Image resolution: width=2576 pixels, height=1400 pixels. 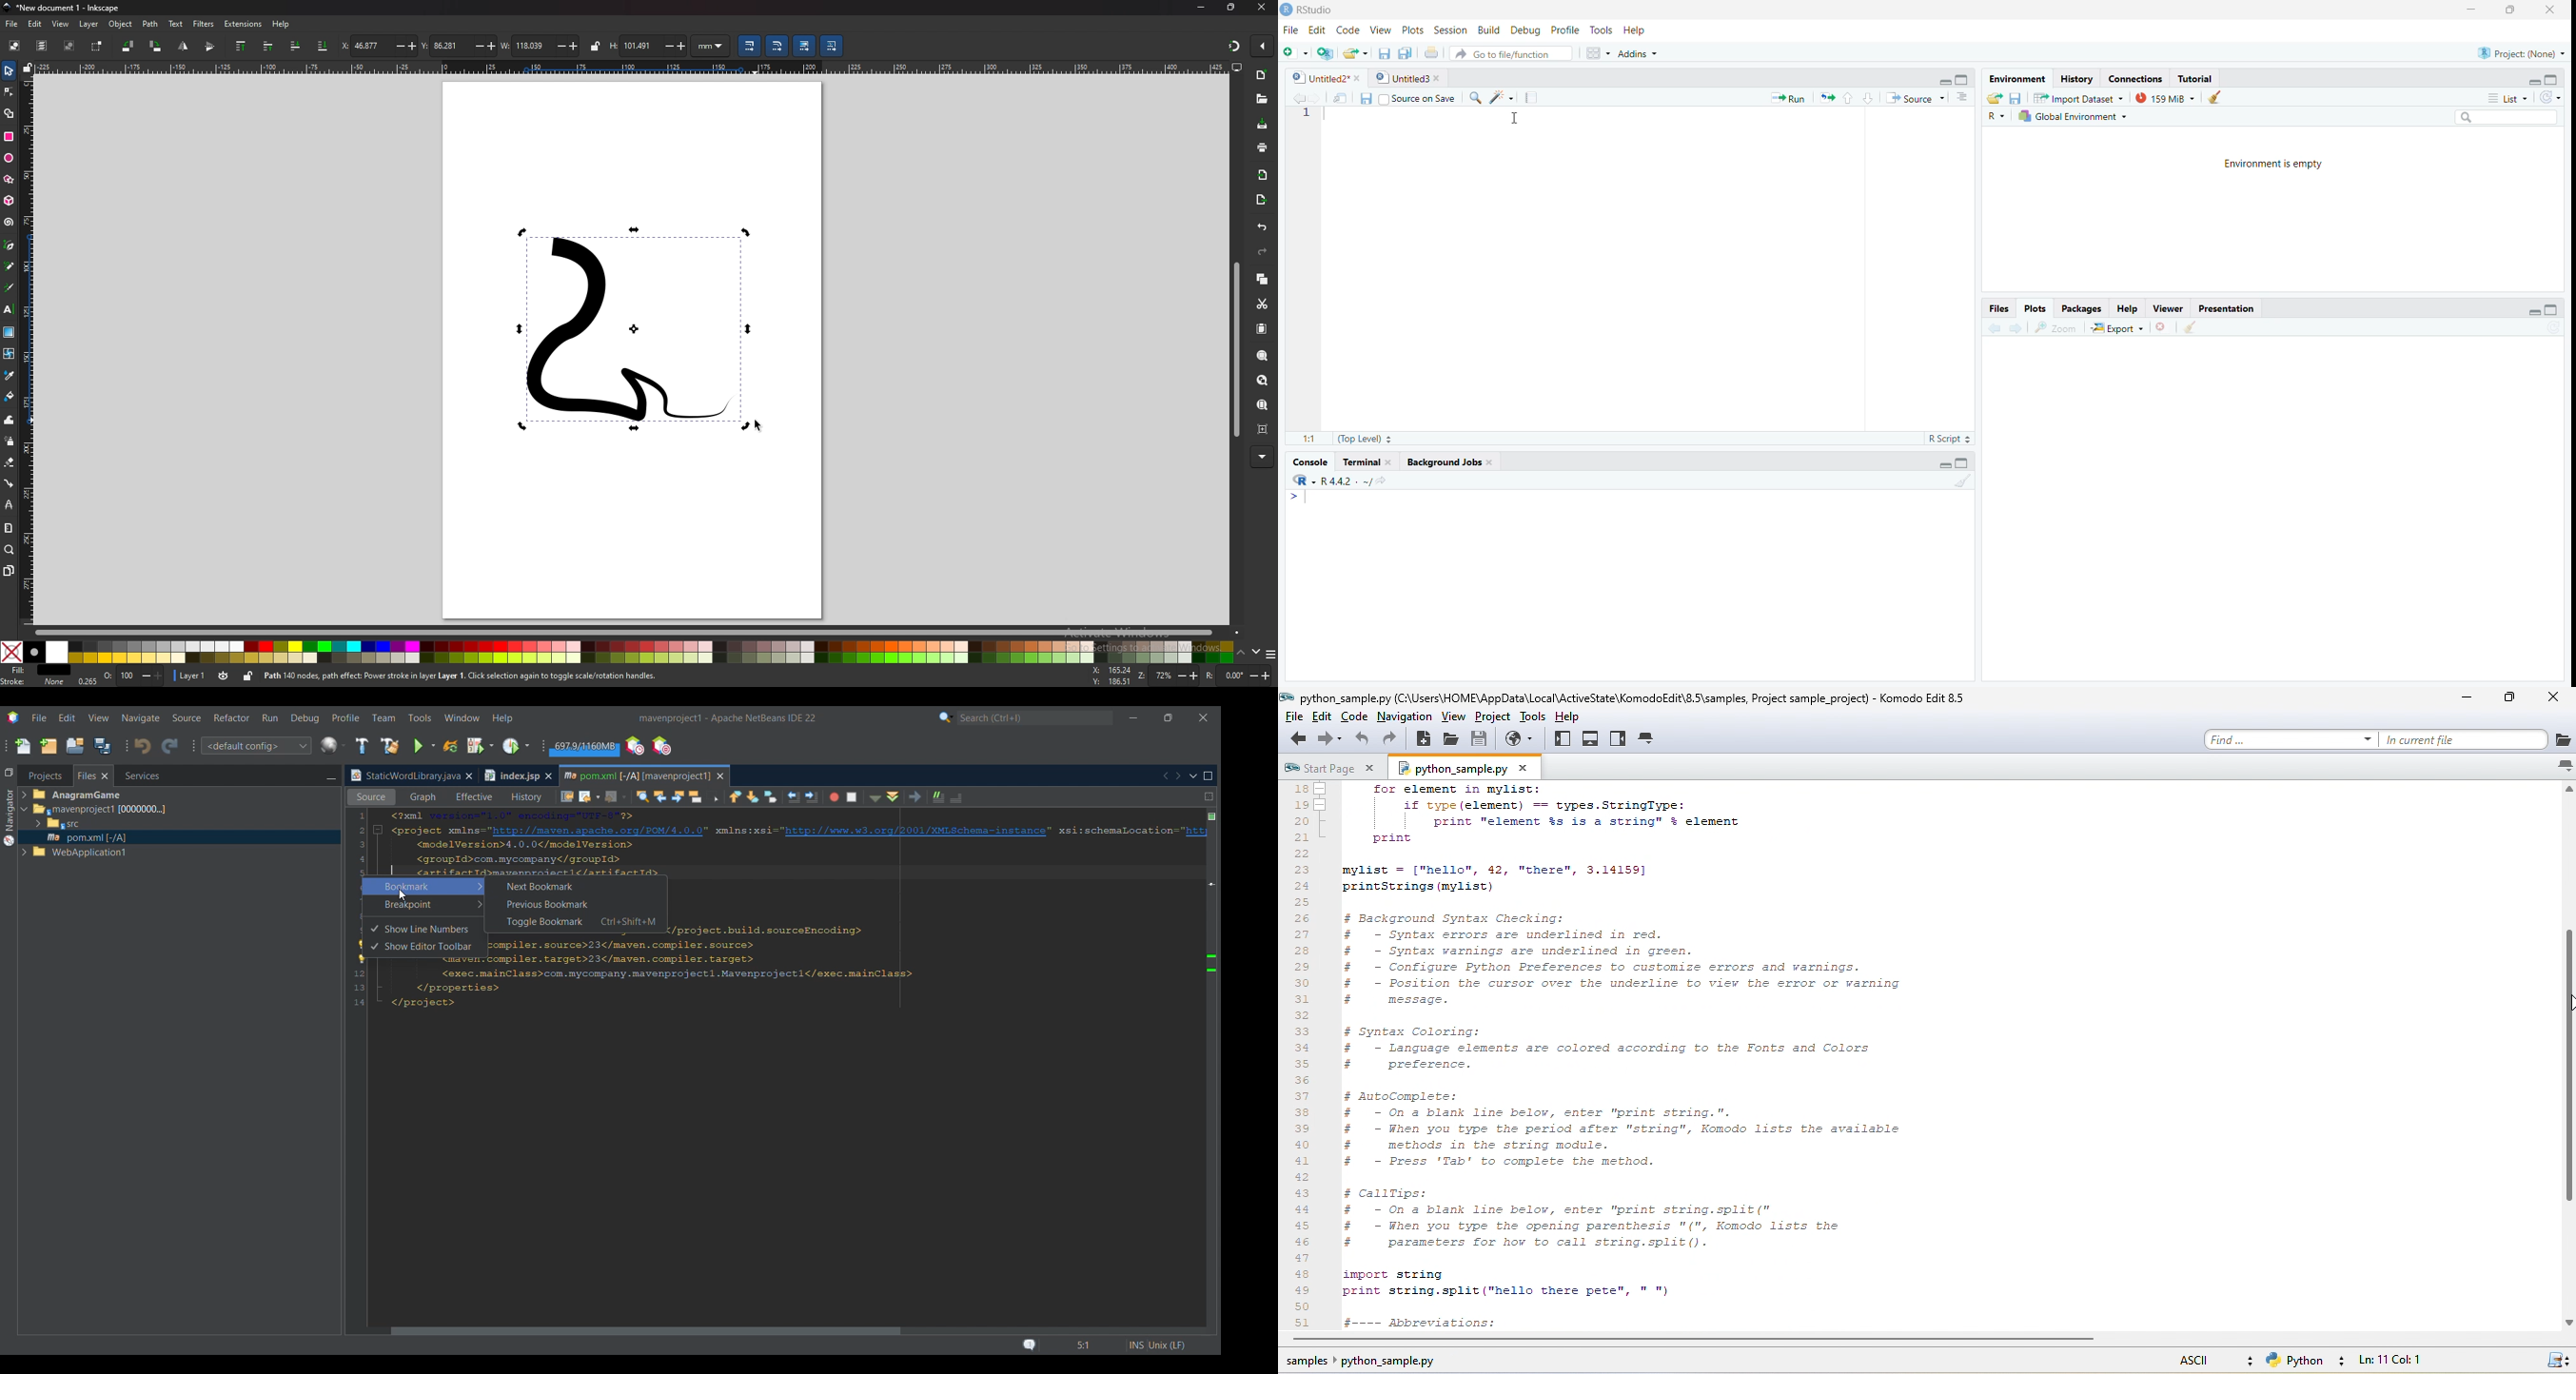 I want to click on Maximize, so click(x=1964, y=80).